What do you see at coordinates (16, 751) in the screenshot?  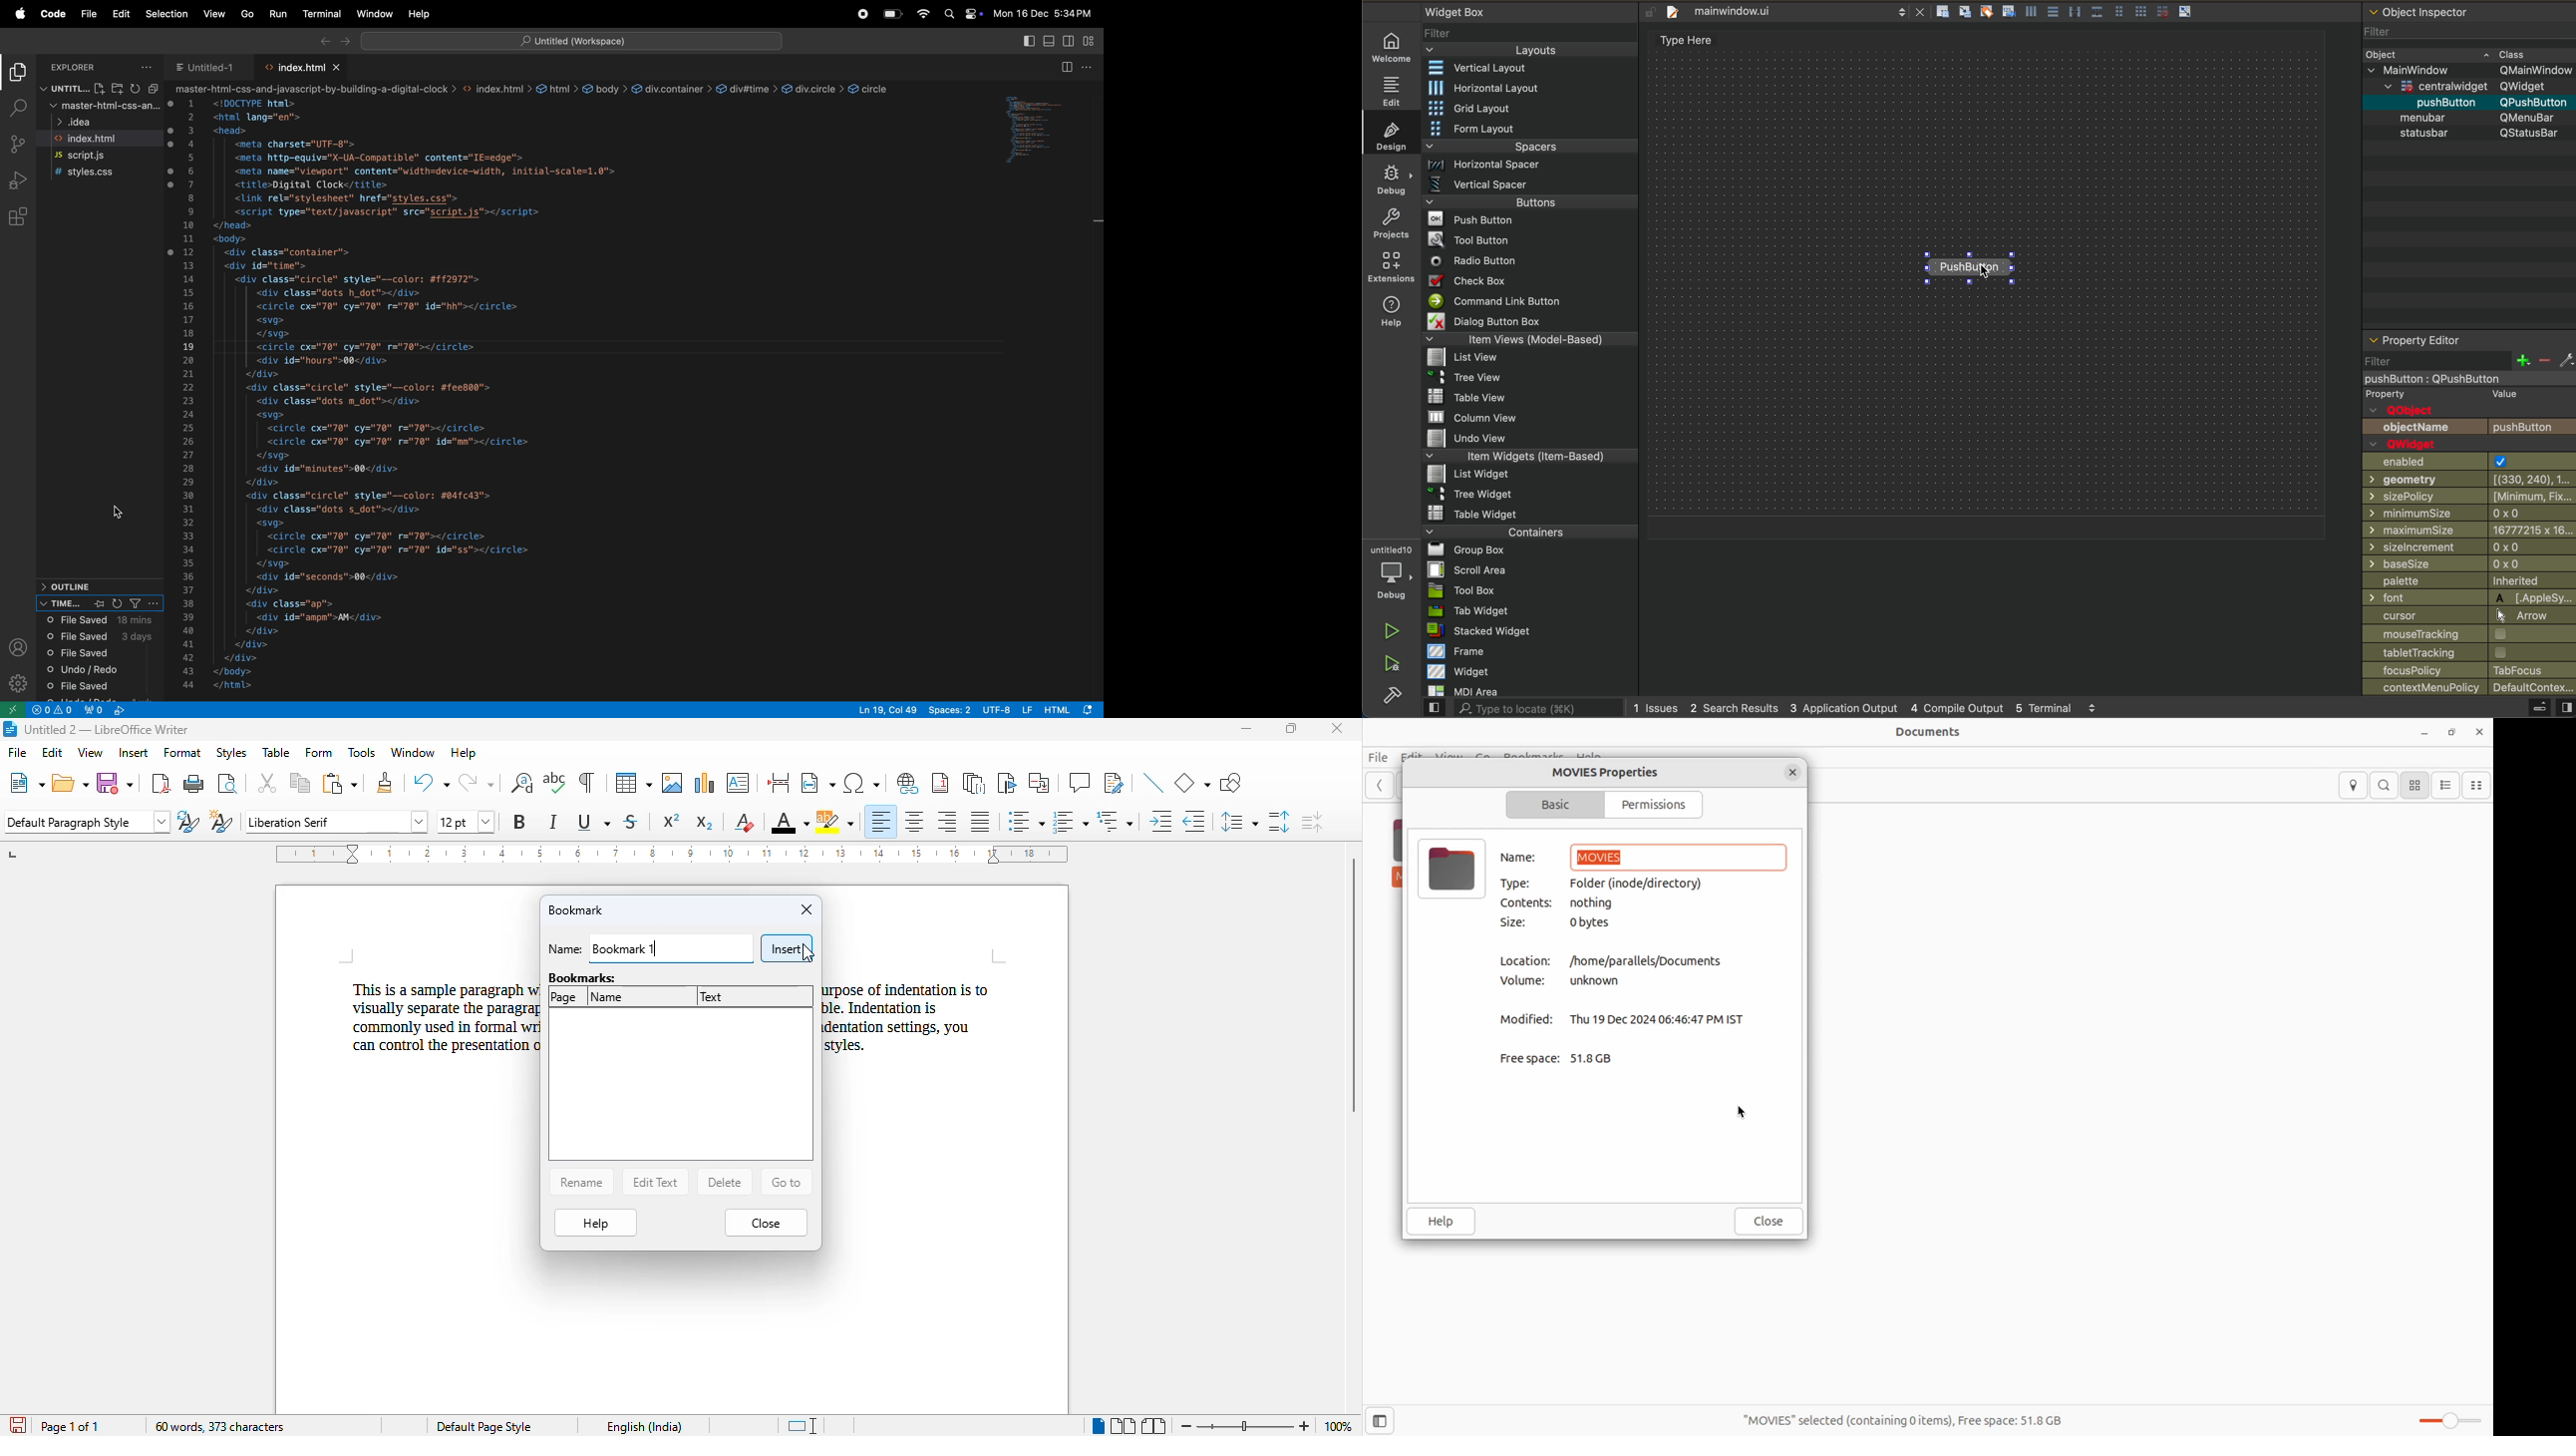 I see `file` at bounding box center [16, 751].